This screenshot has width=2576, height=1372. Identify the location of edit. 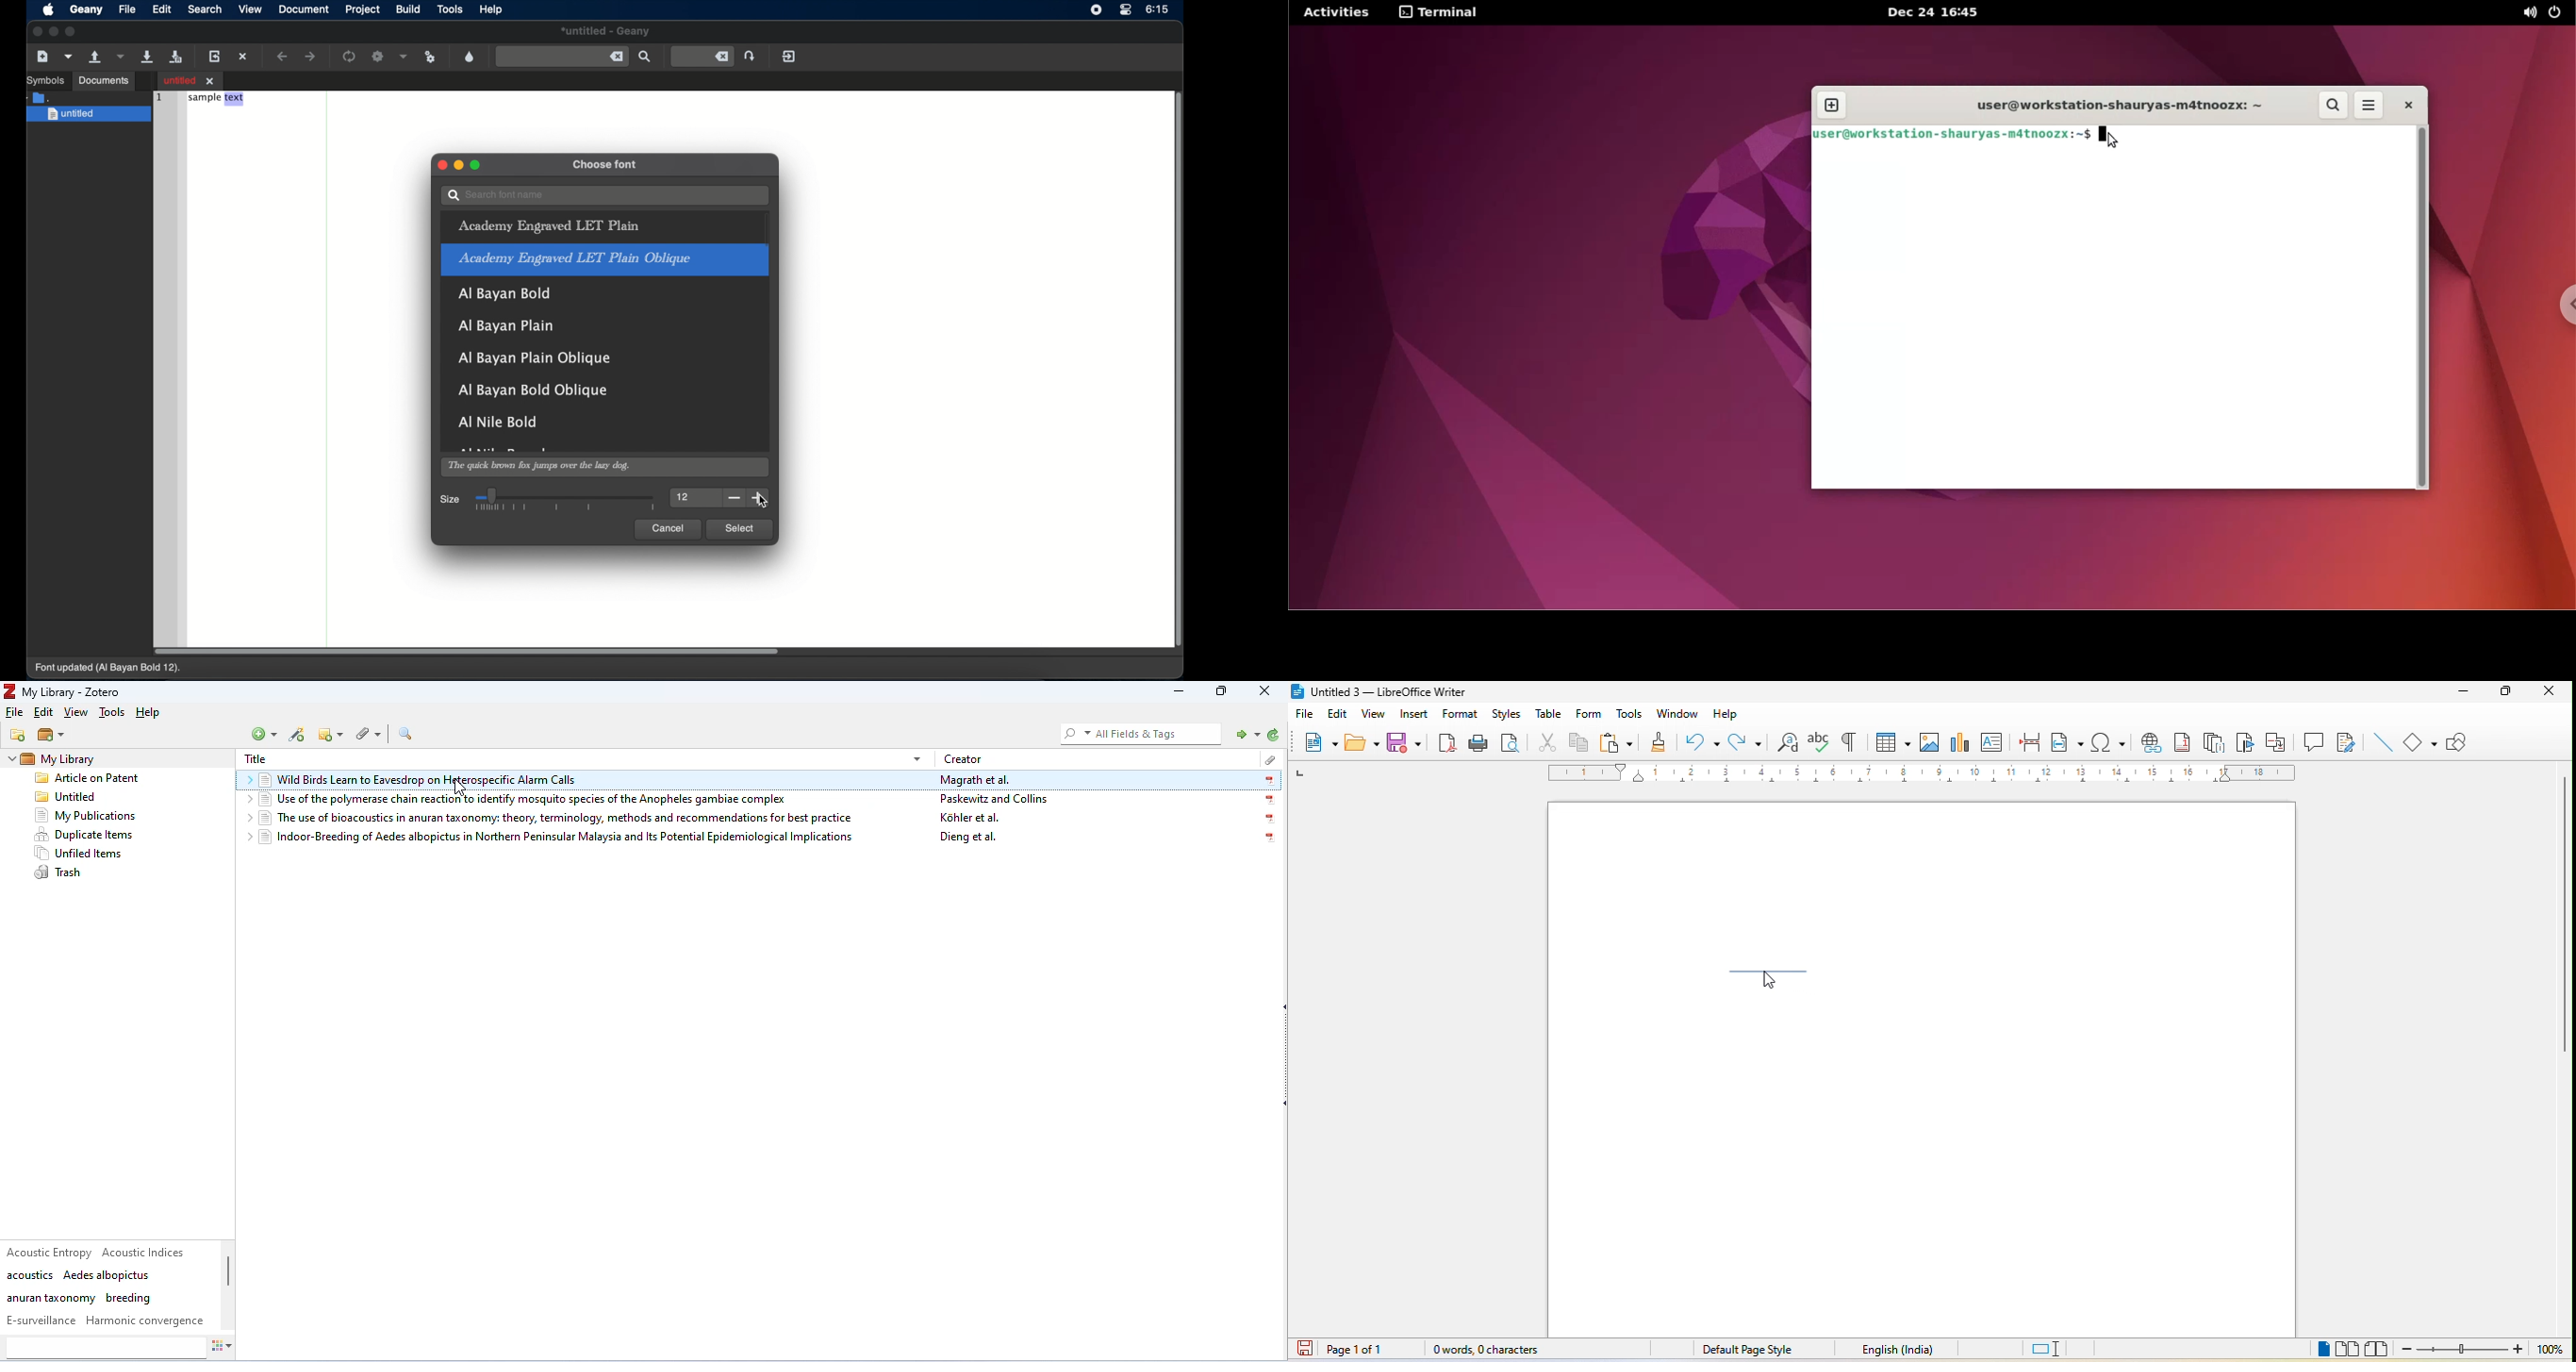
(1338, 715).